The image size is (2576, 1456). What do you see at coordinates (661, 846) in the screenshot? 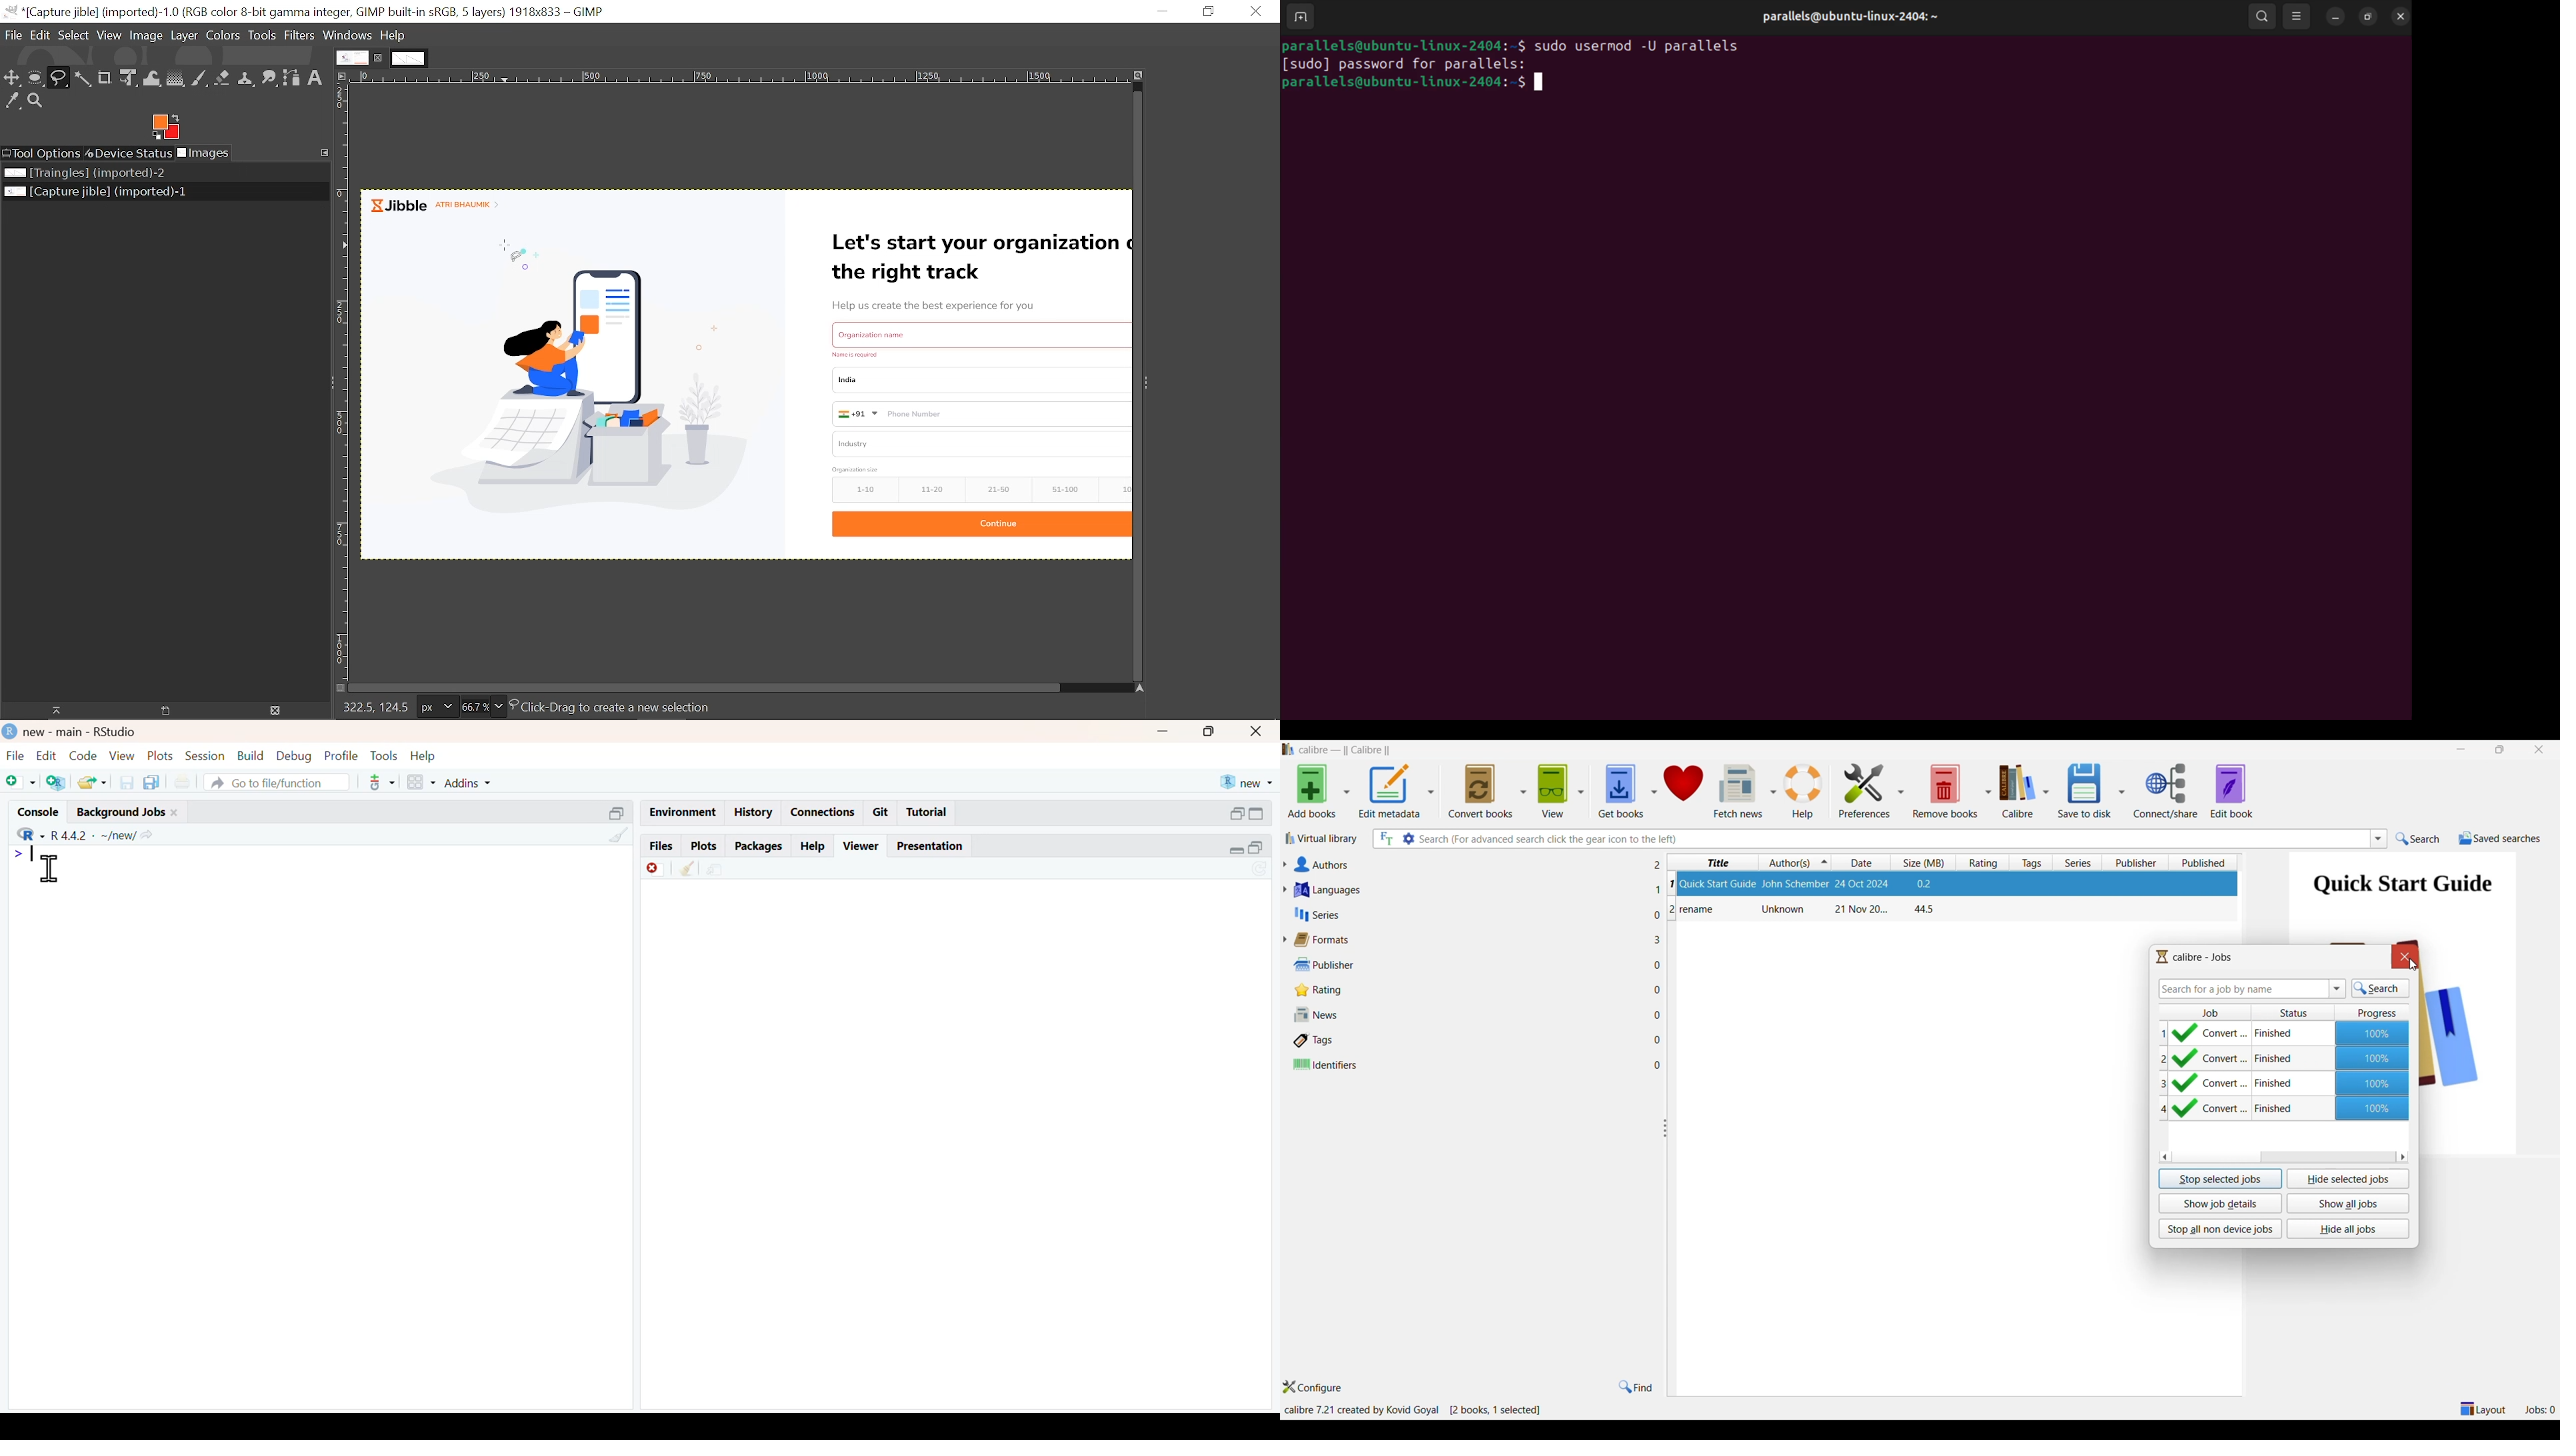
I see `Files` at bounding box center [661, 846].